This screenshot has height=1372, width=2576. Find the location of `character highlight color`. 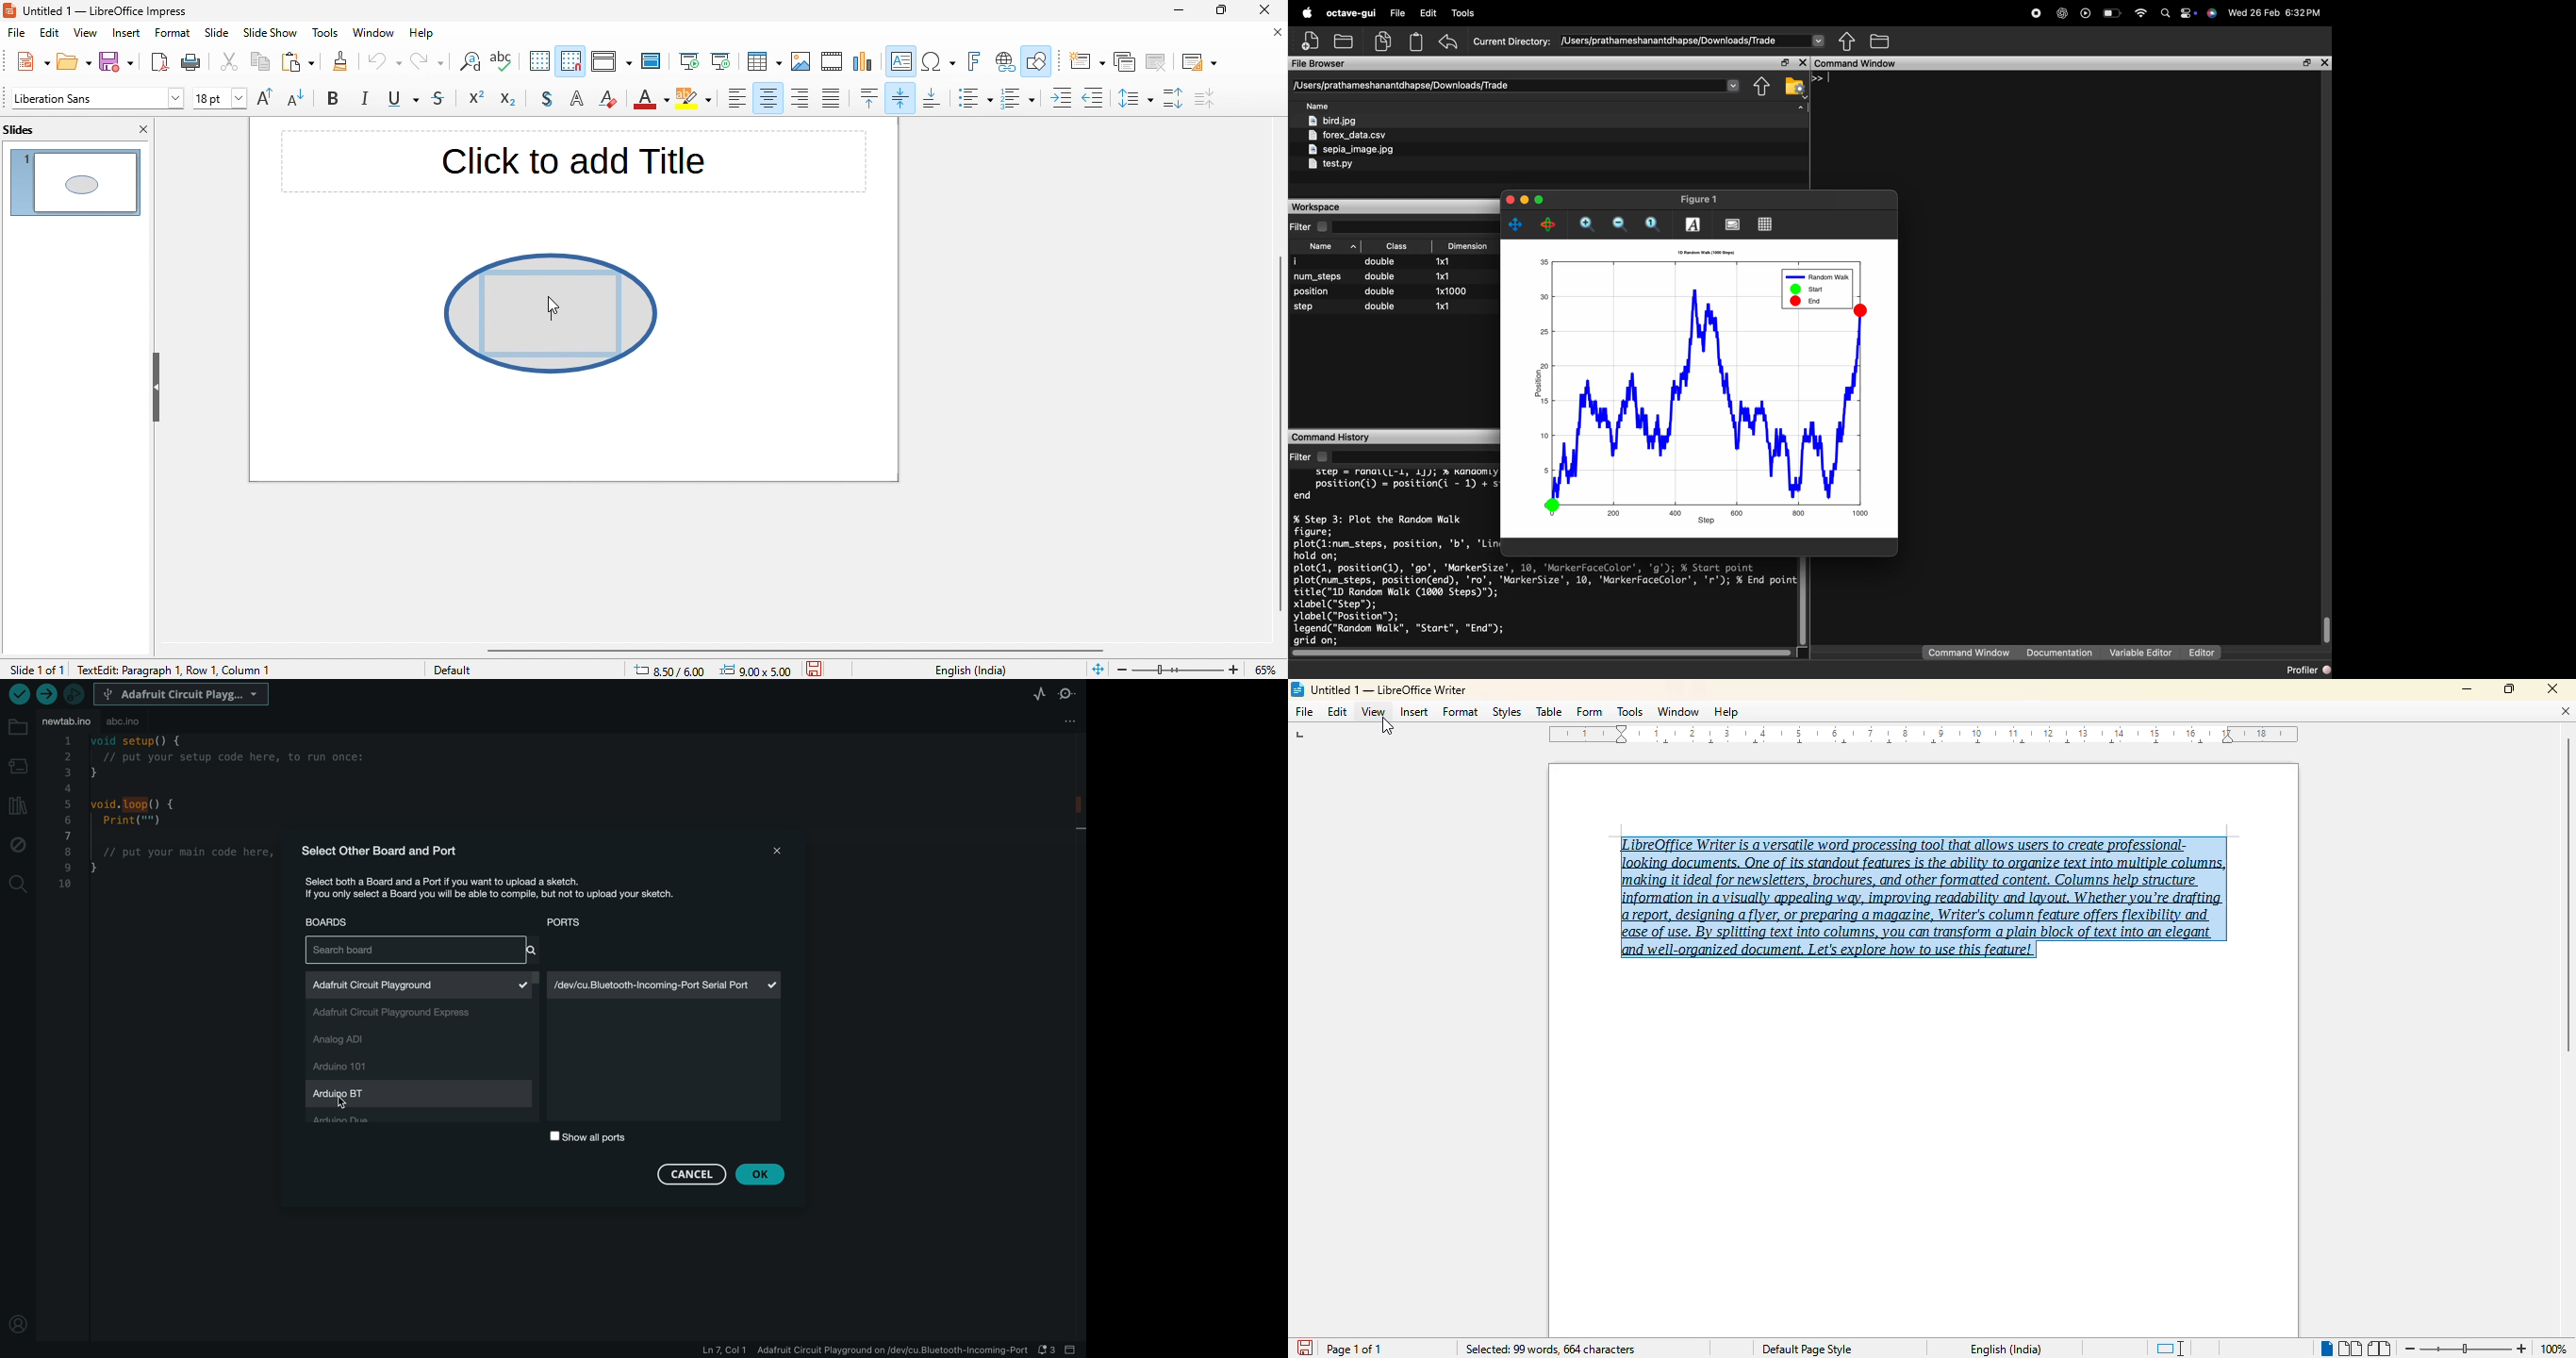

character highlight color is located at coordinates (696, 101).